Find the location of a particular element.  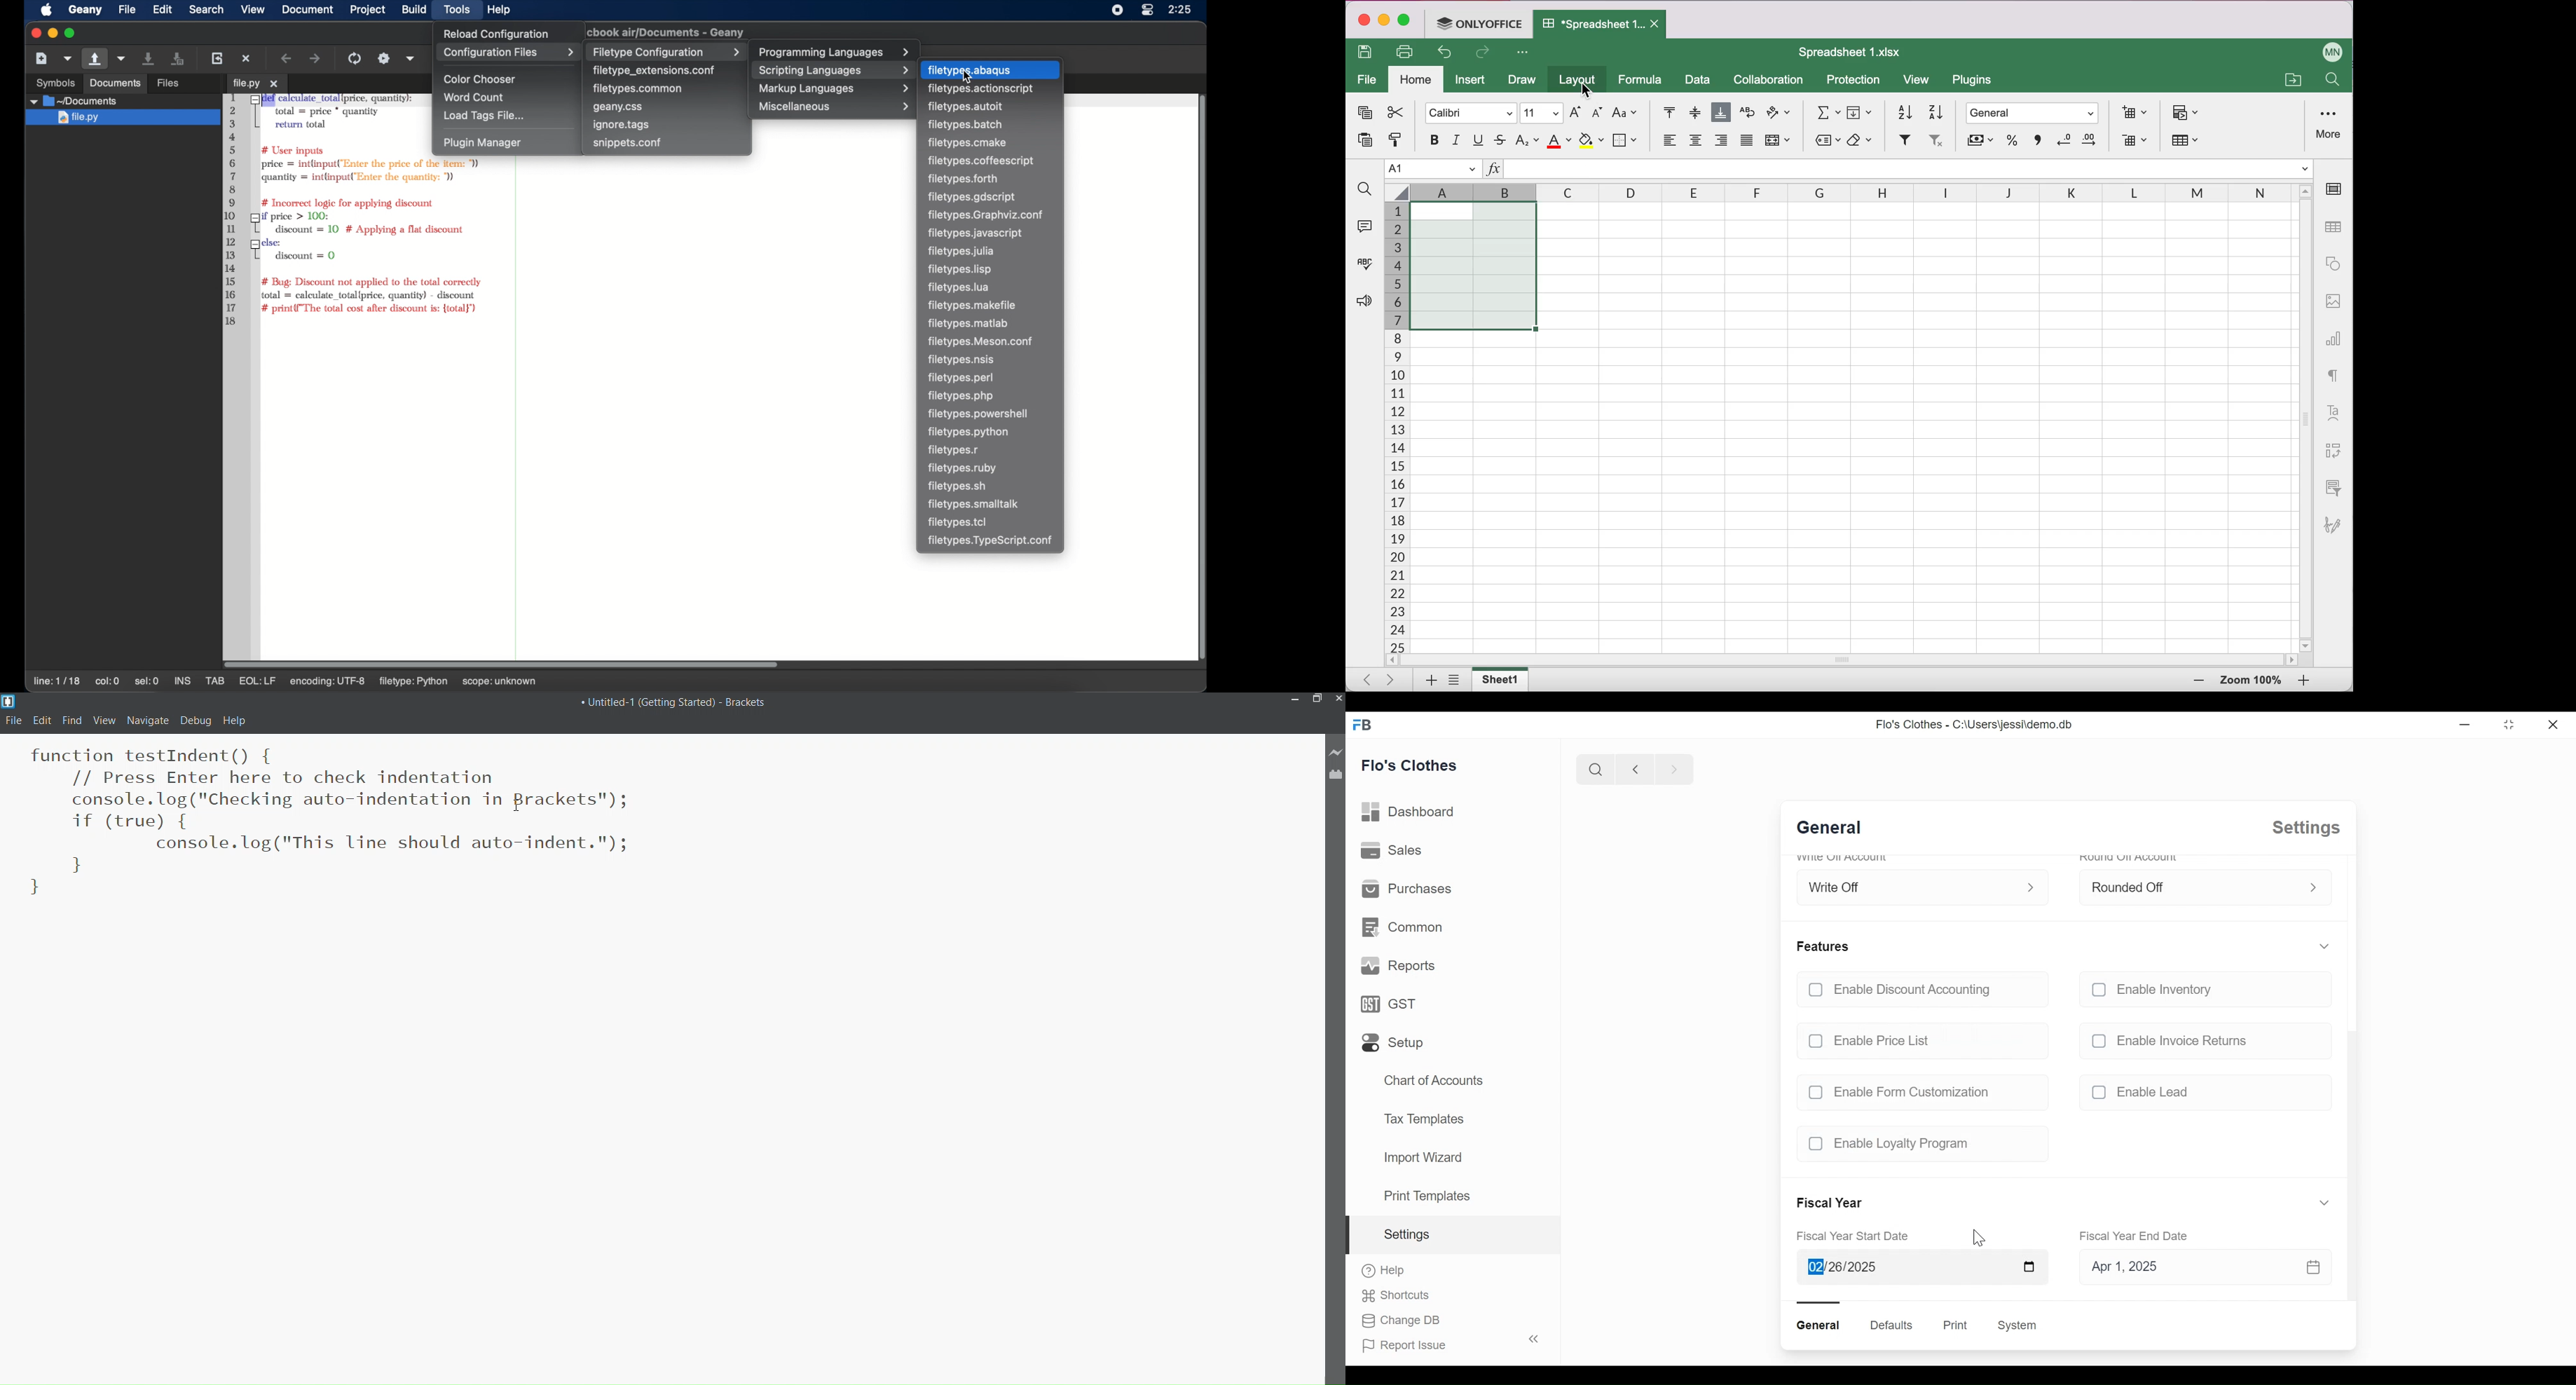

Help is located at coordinates (1384, 1272).